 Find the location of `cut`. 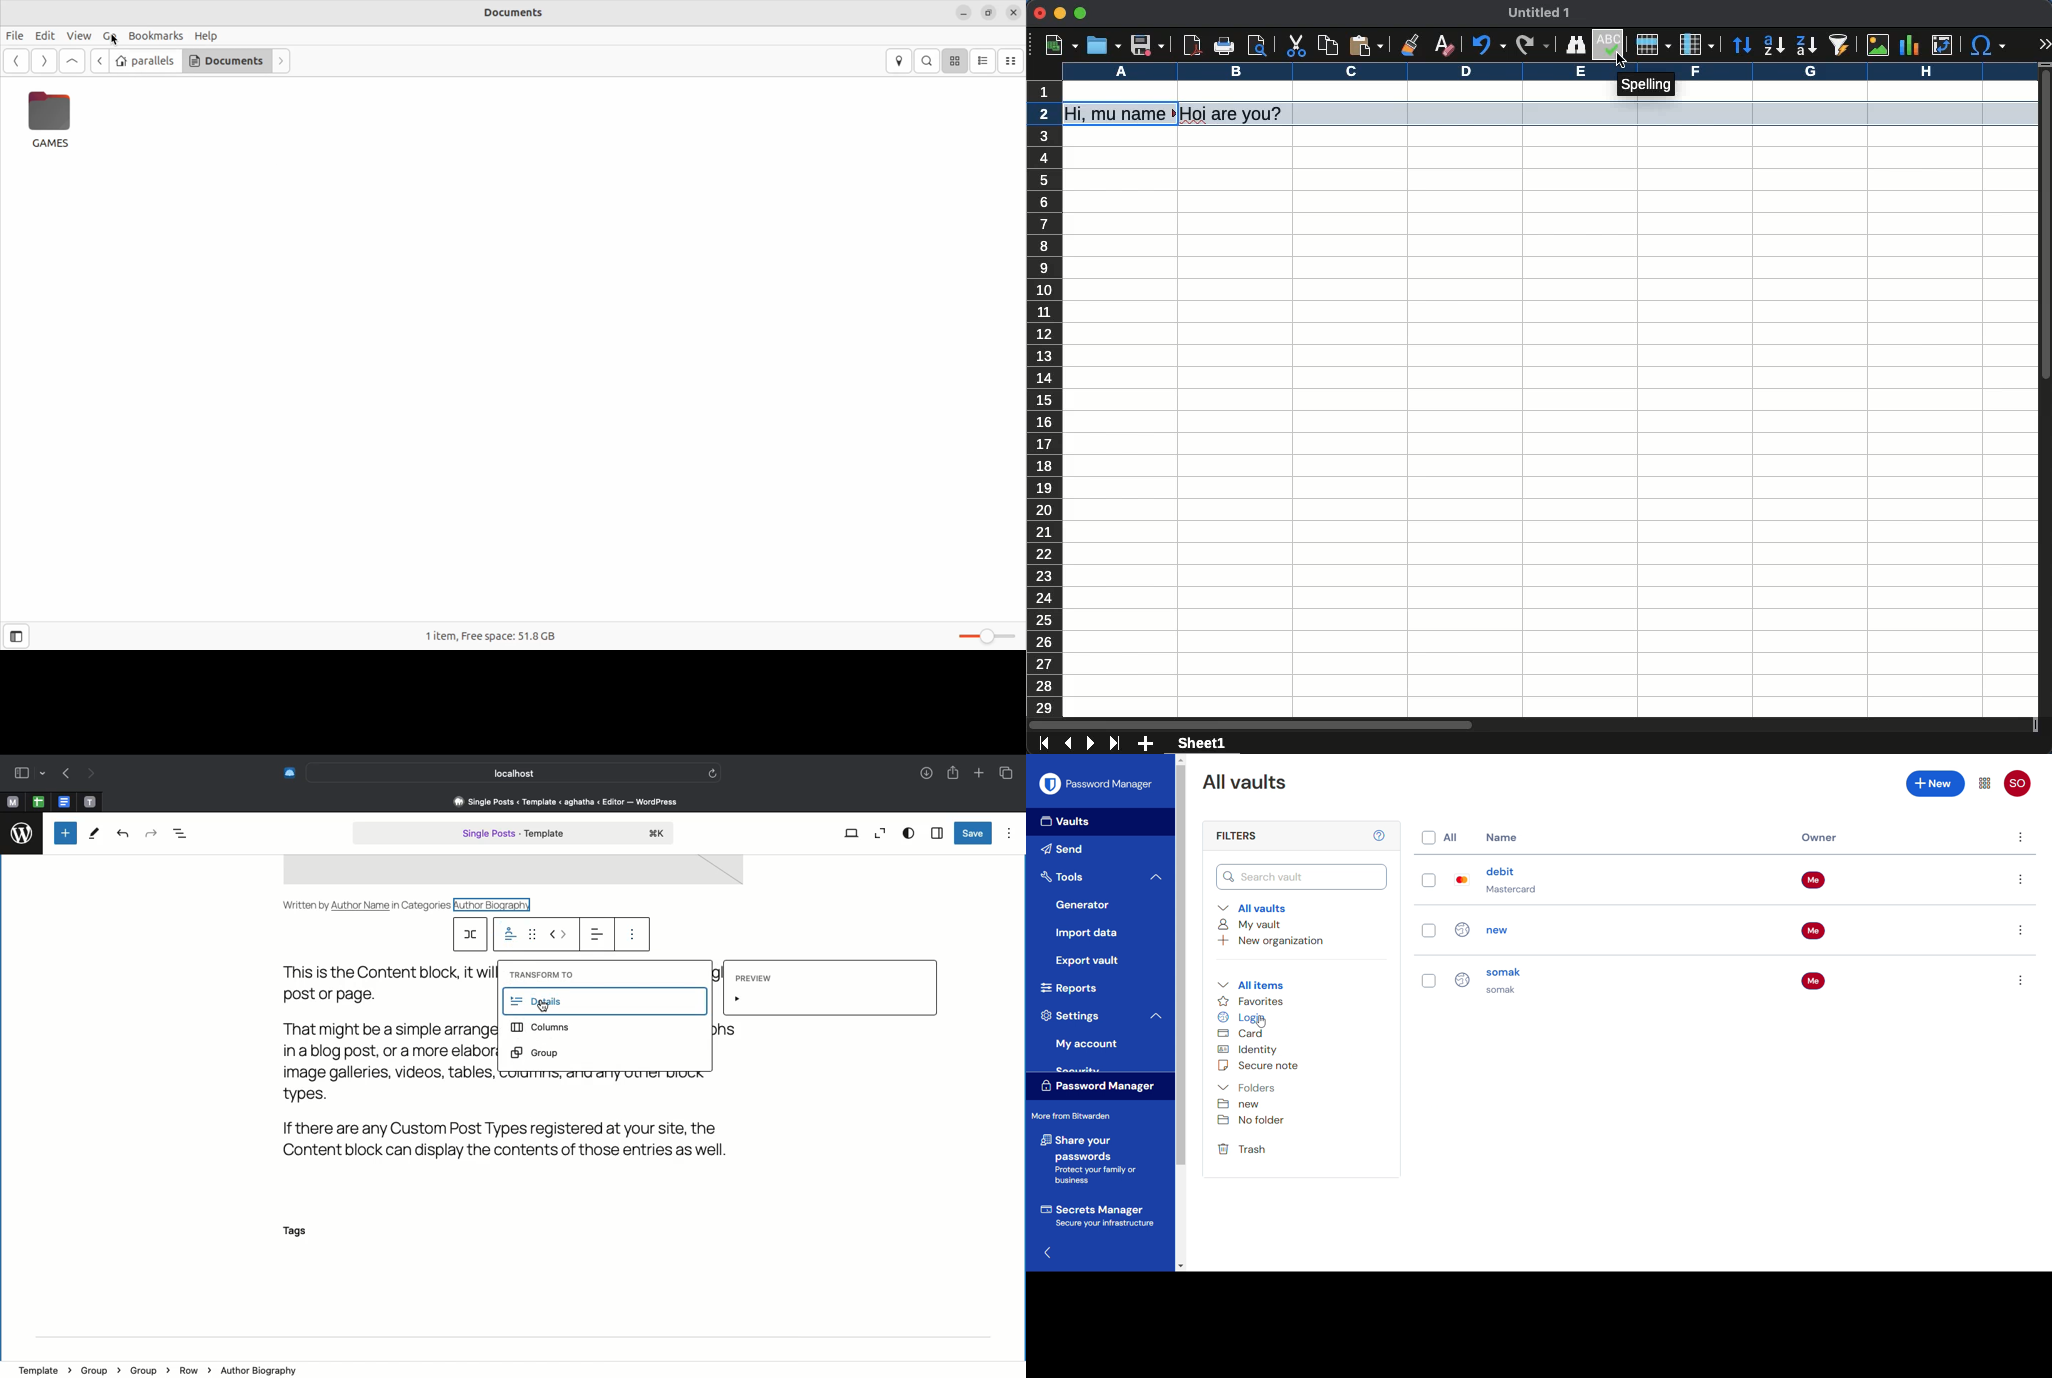

cut is located at coordinates (1295, 46).